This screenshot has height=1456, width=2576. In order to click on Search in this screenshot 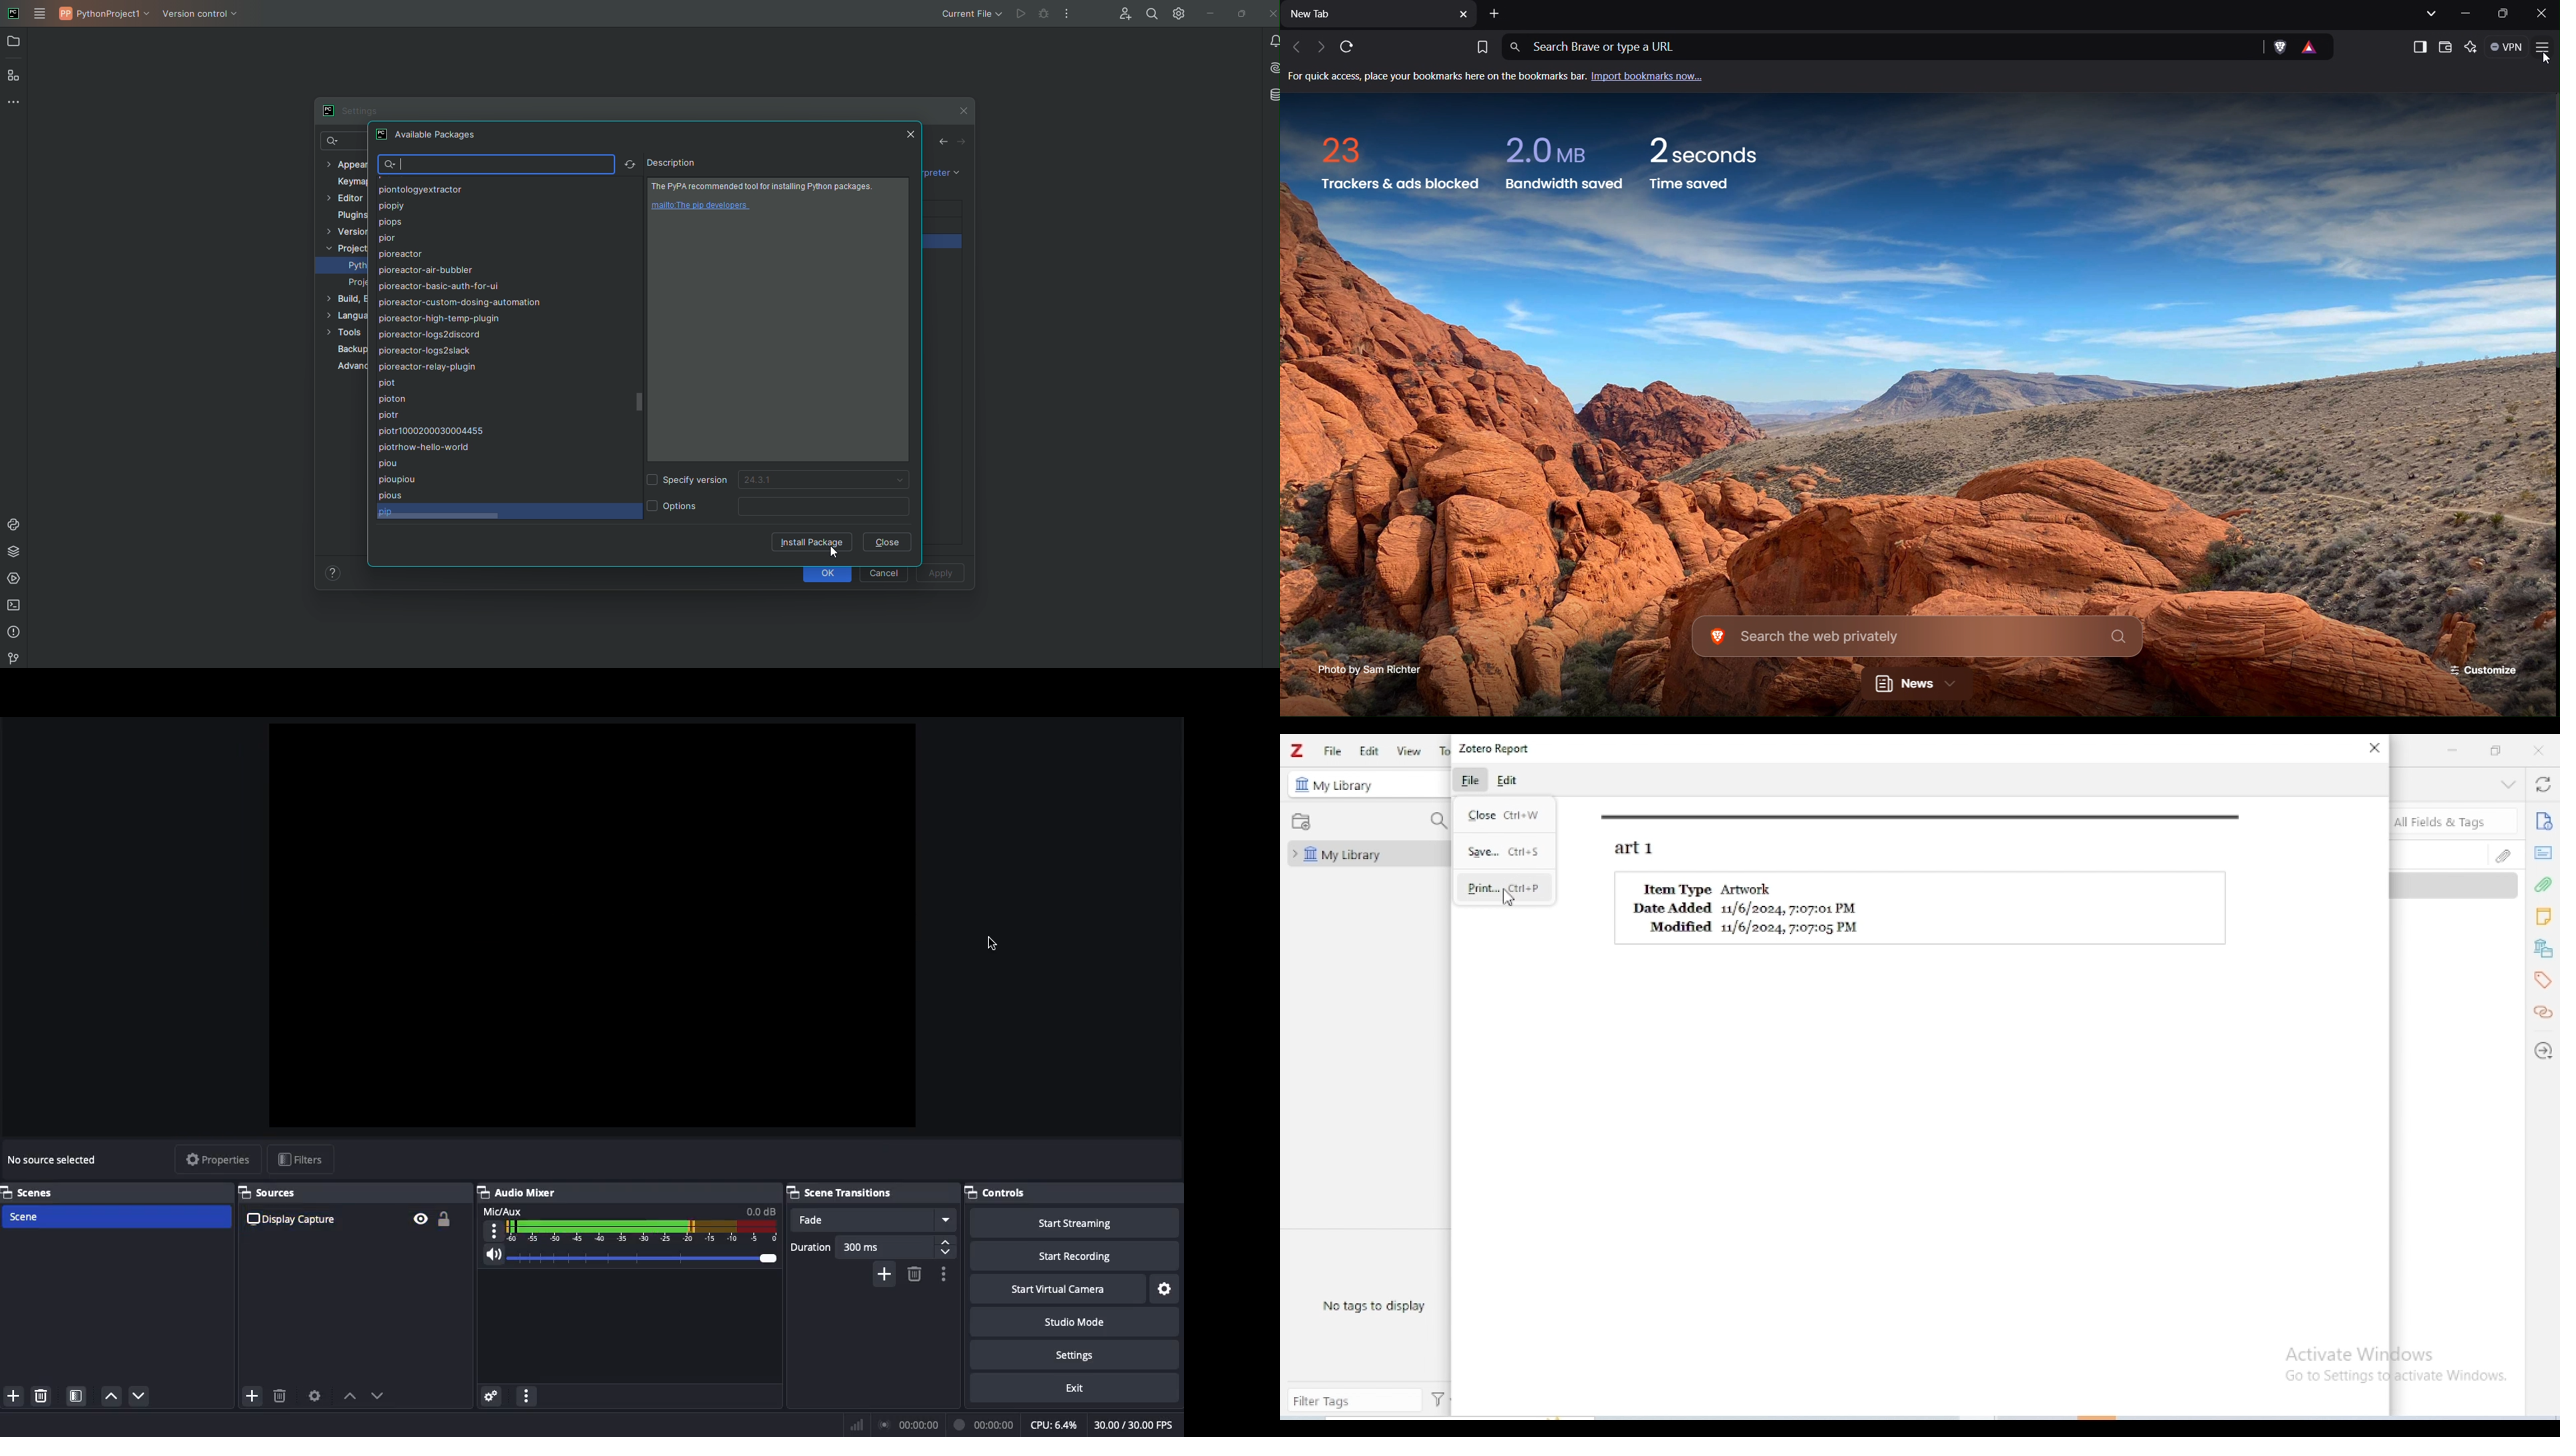, I will do `click(340, 143)`.